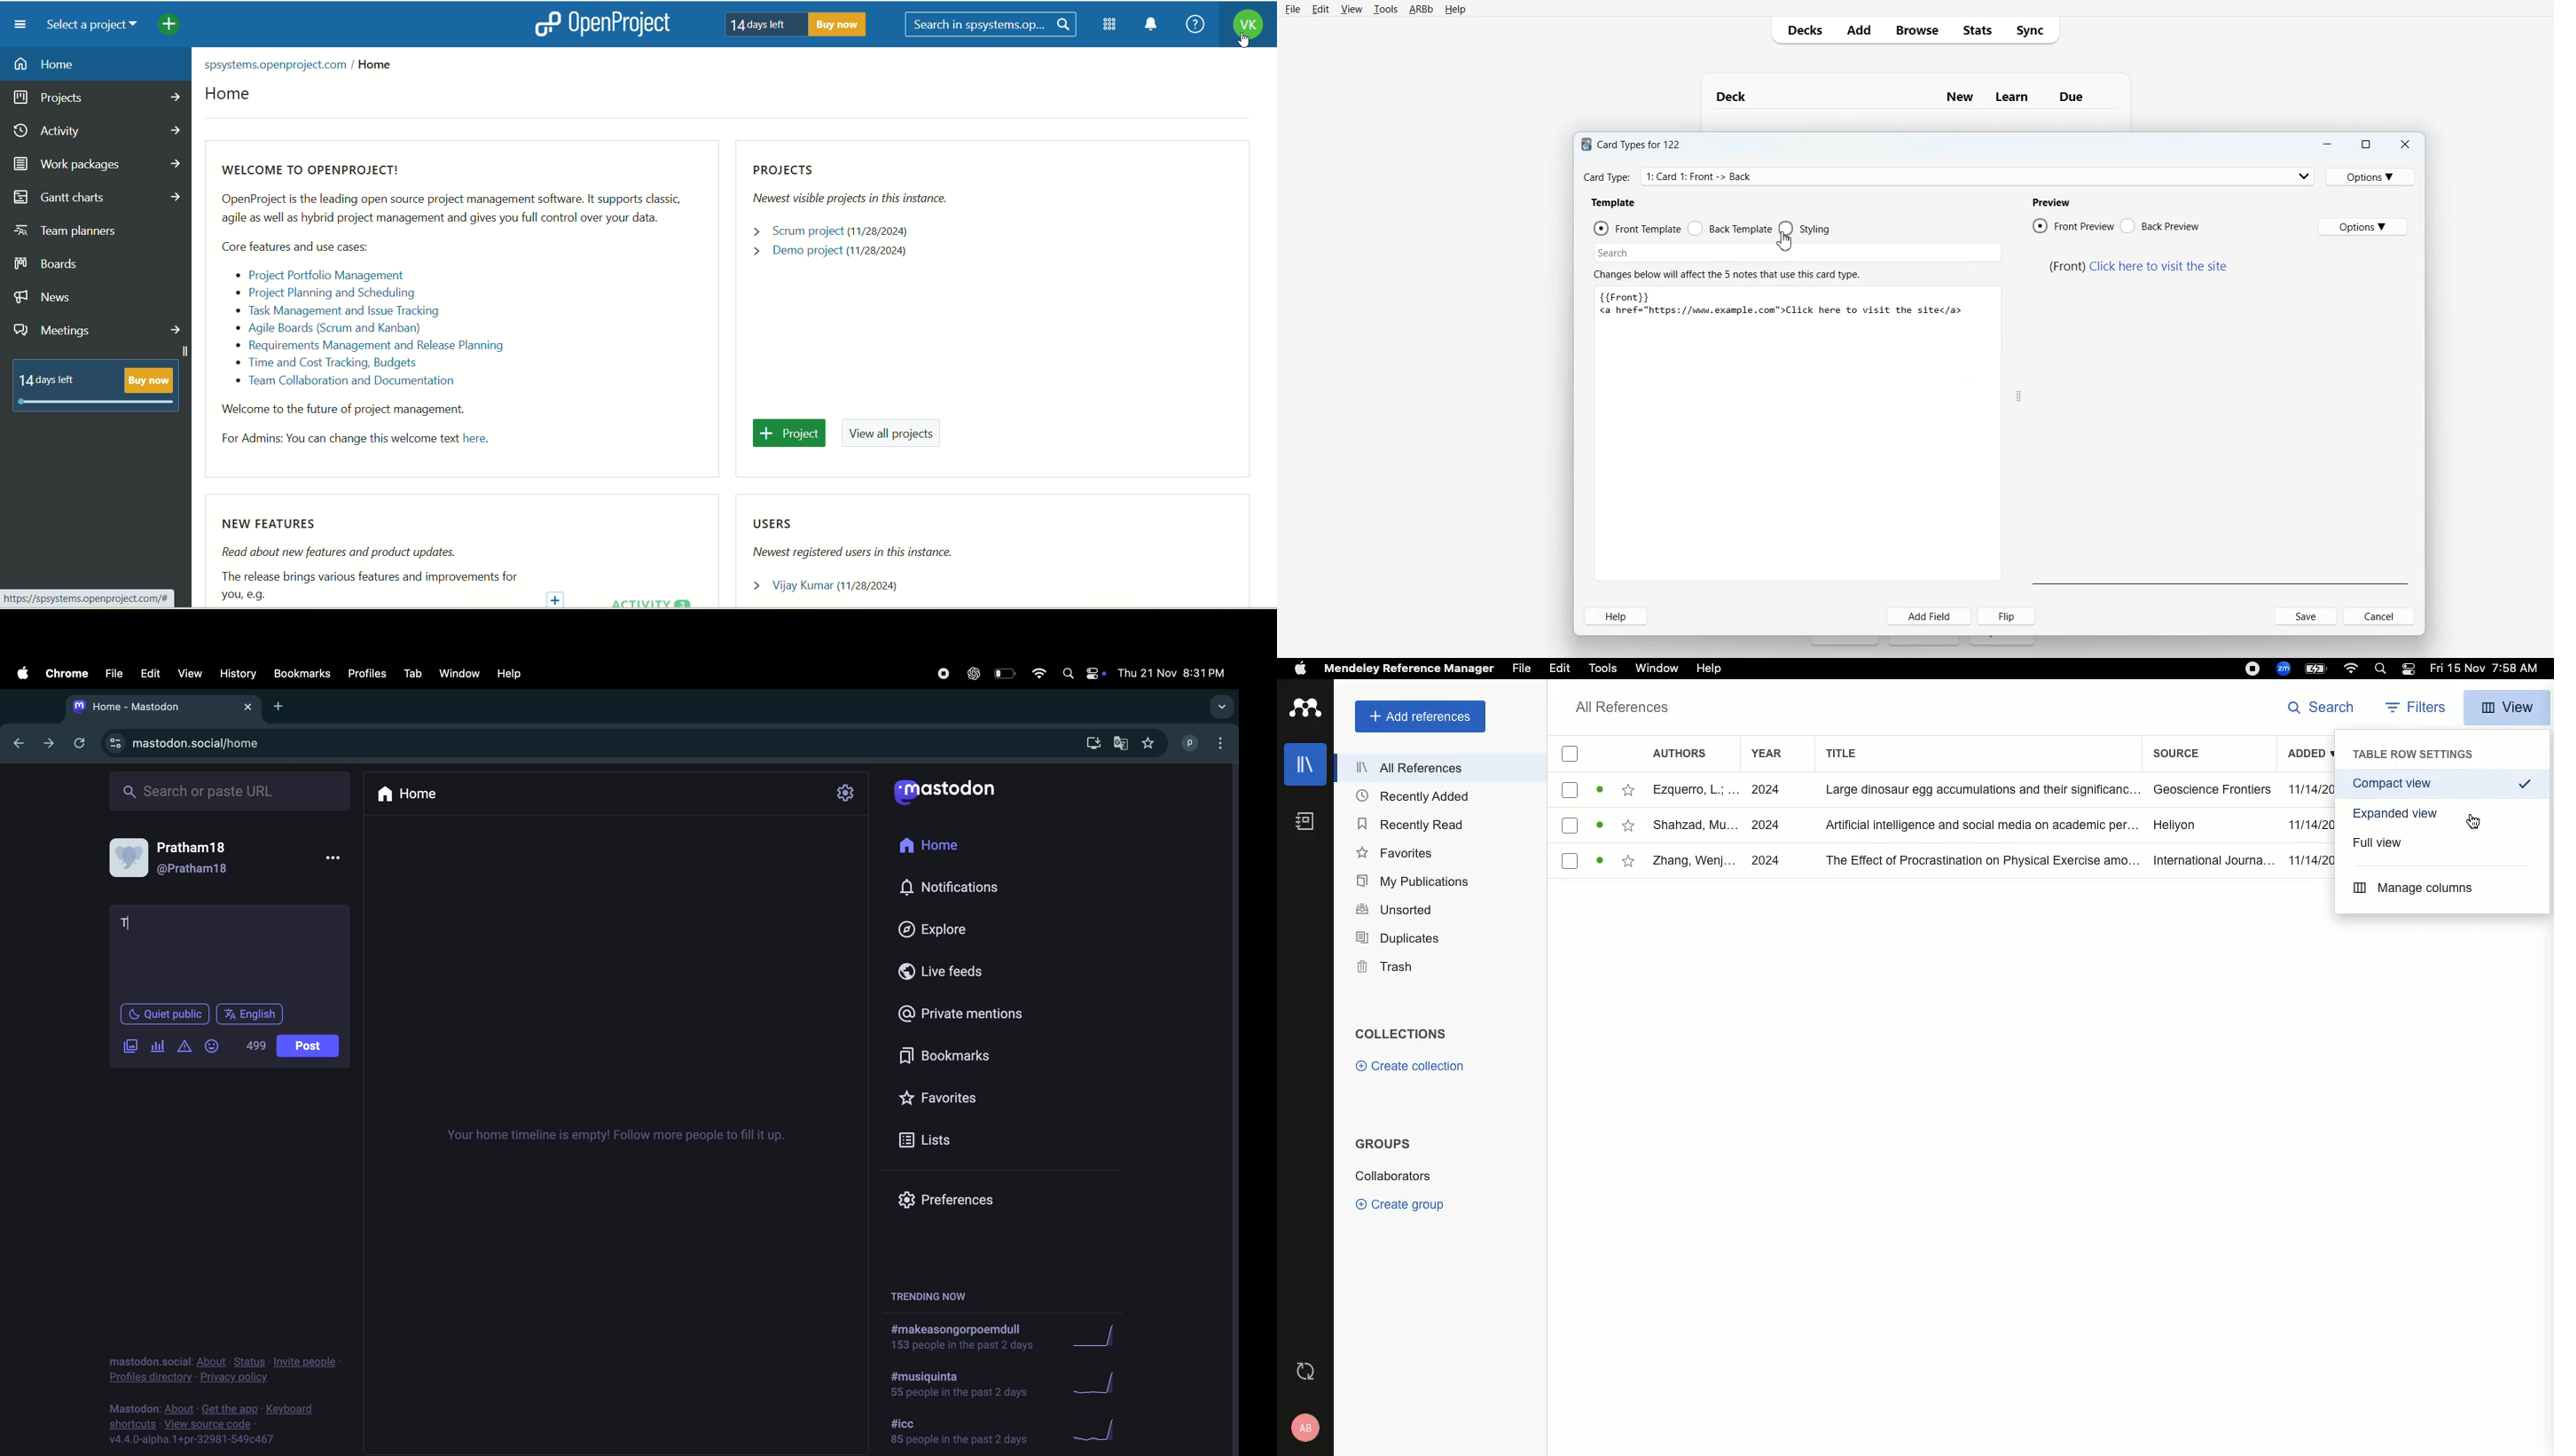 This screenshot has height=1456, width=2576. I want to click on Sync, so click(2033, 29).